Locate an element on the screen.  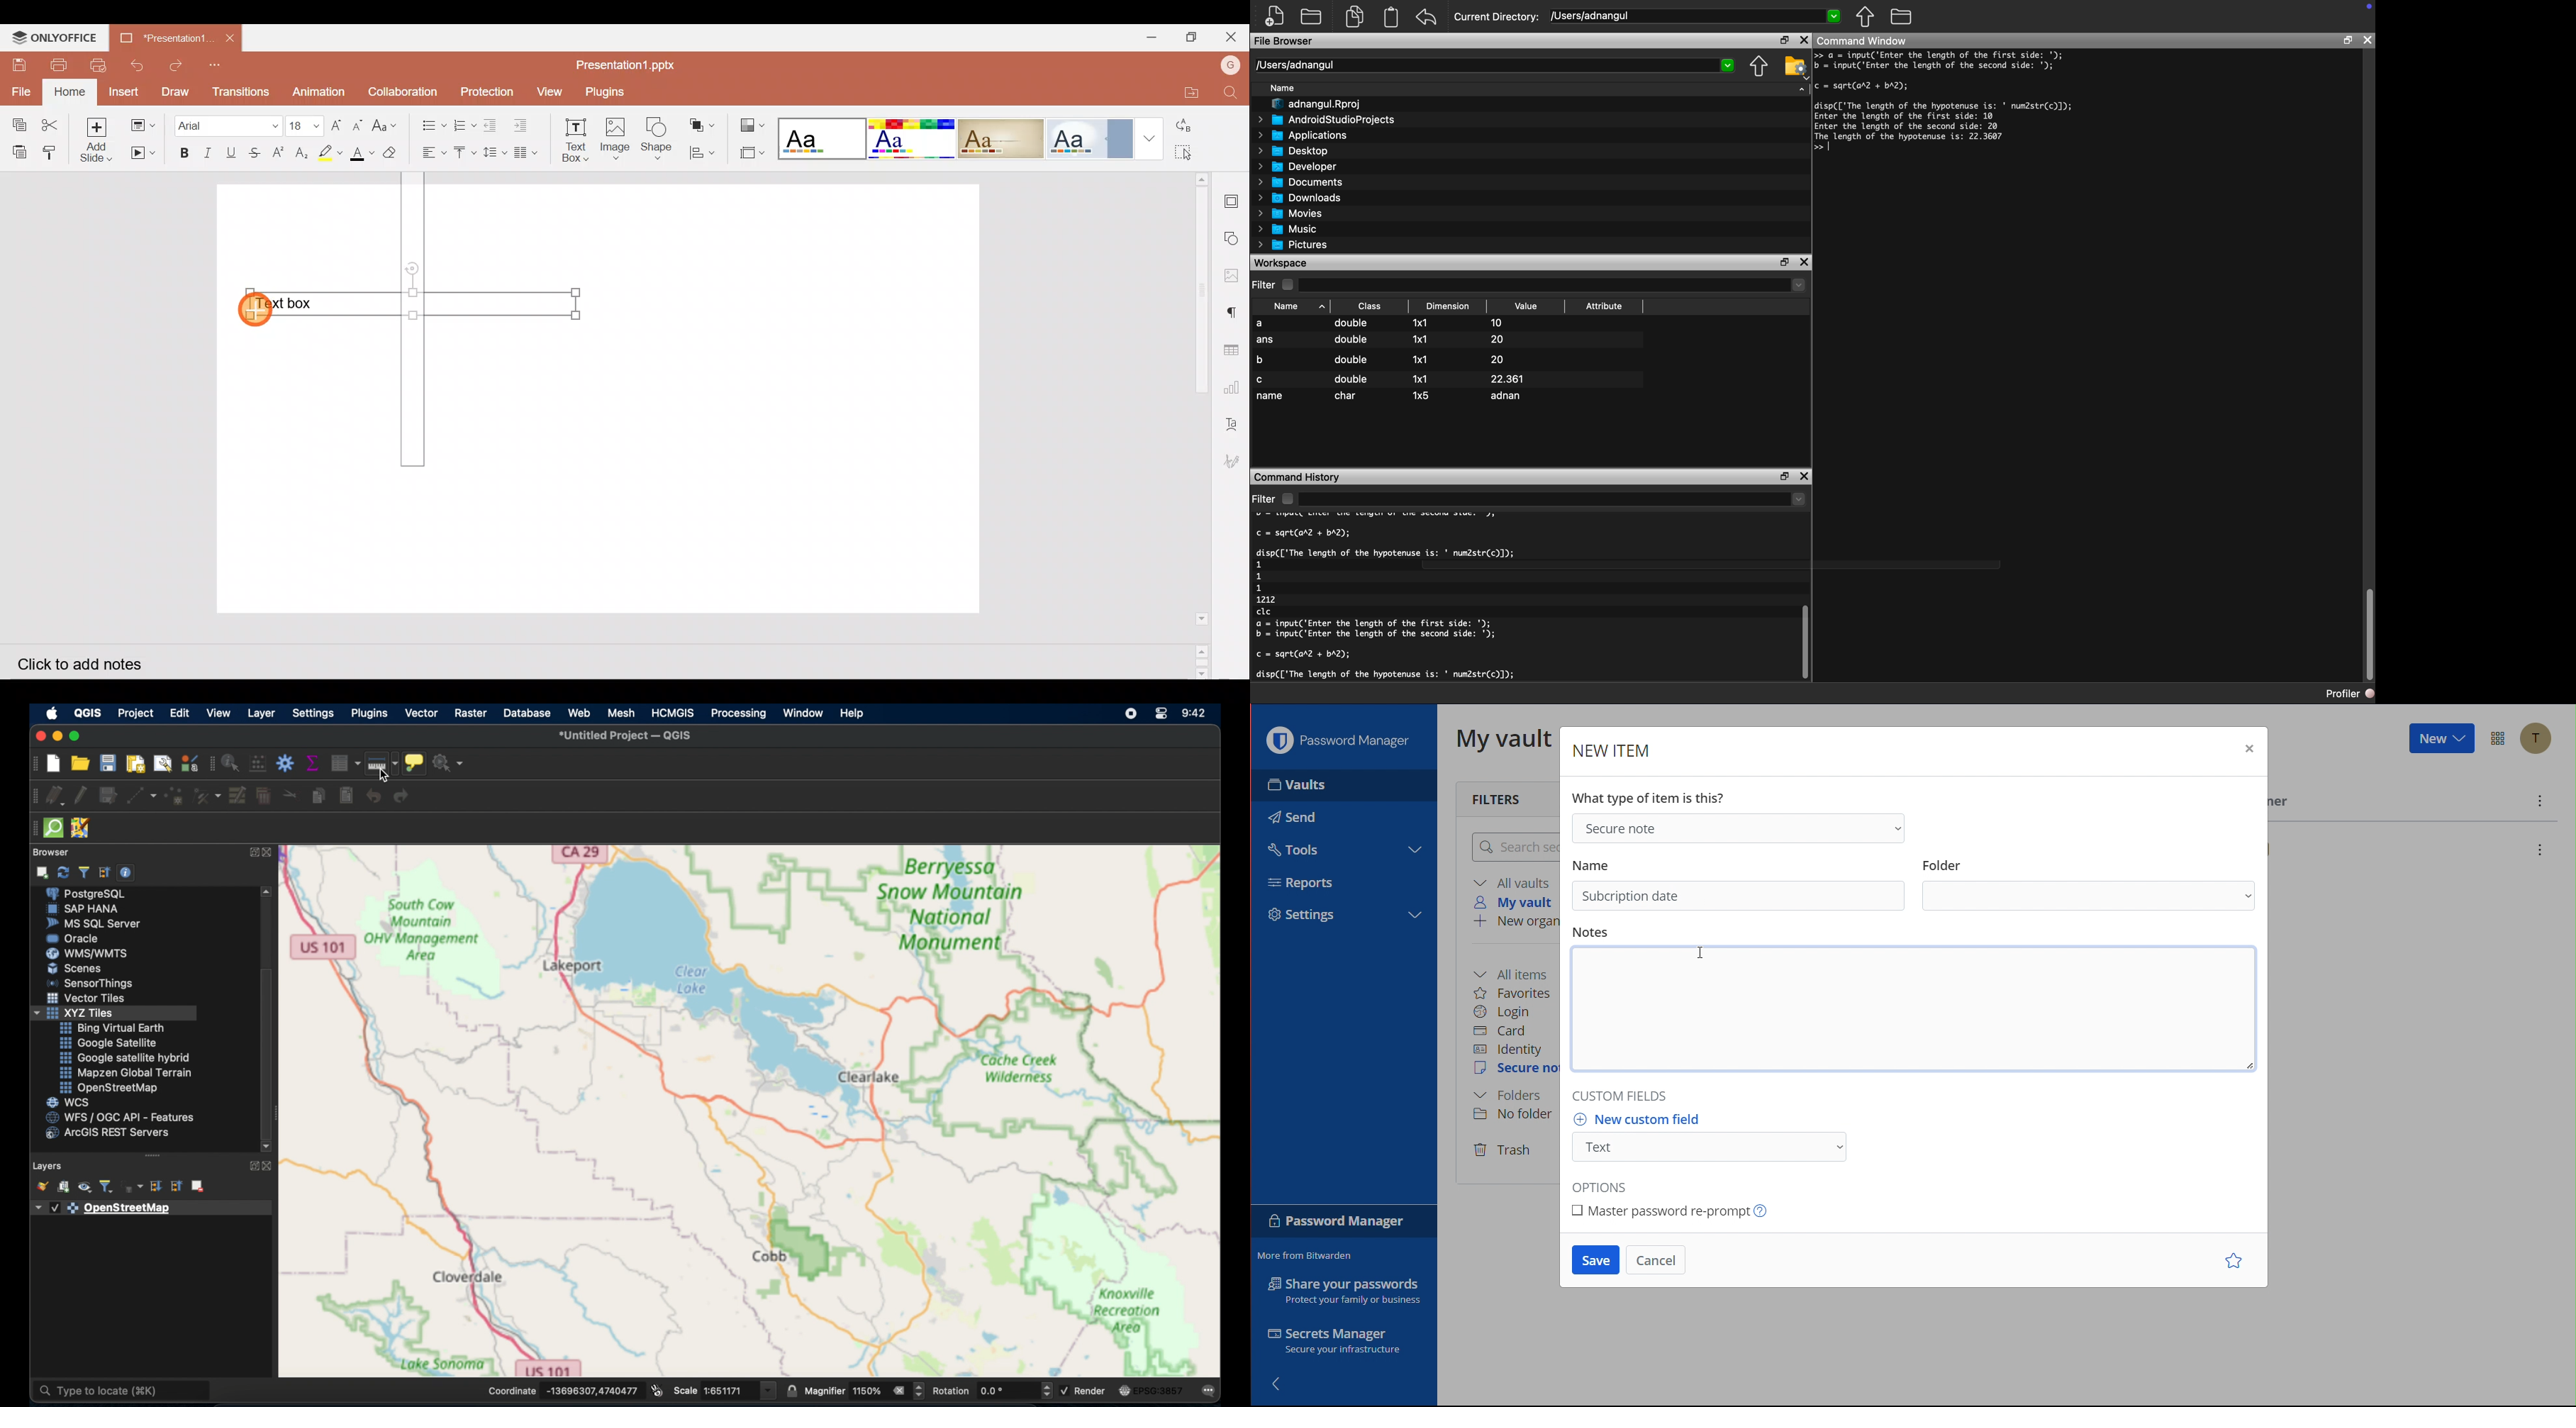
close is located at coordinates (269, 1165).